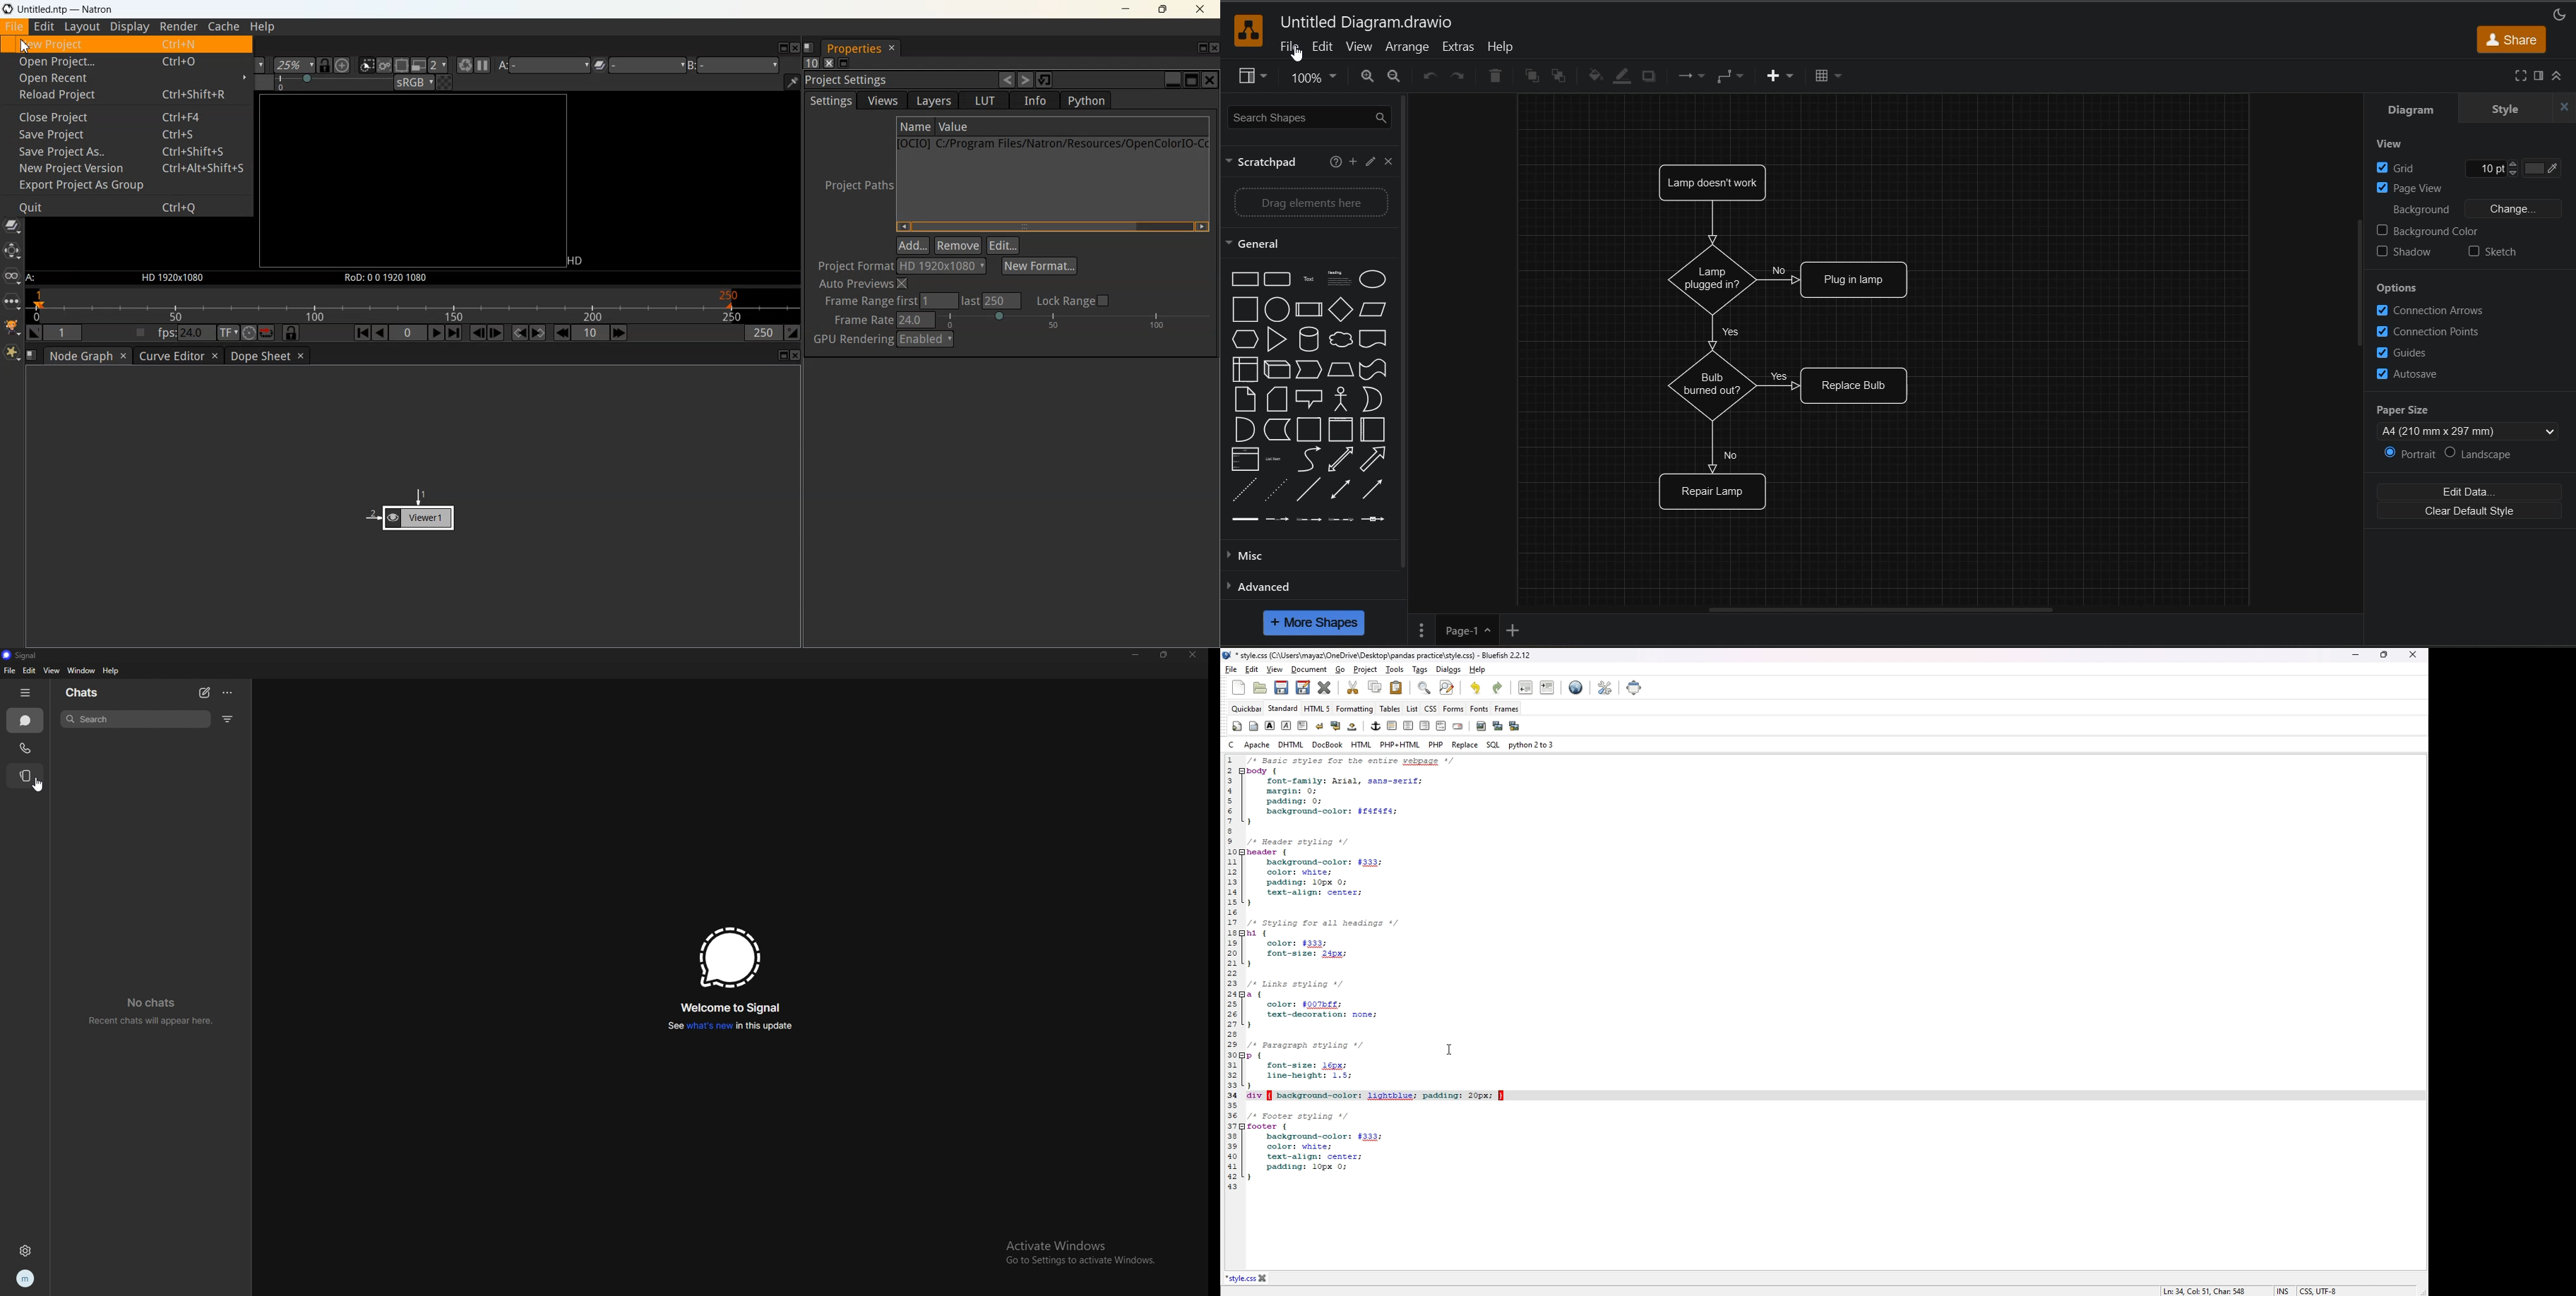  Describe the element at coordinates (1025, 79) in the screenshot. I see `Redo` at that location.